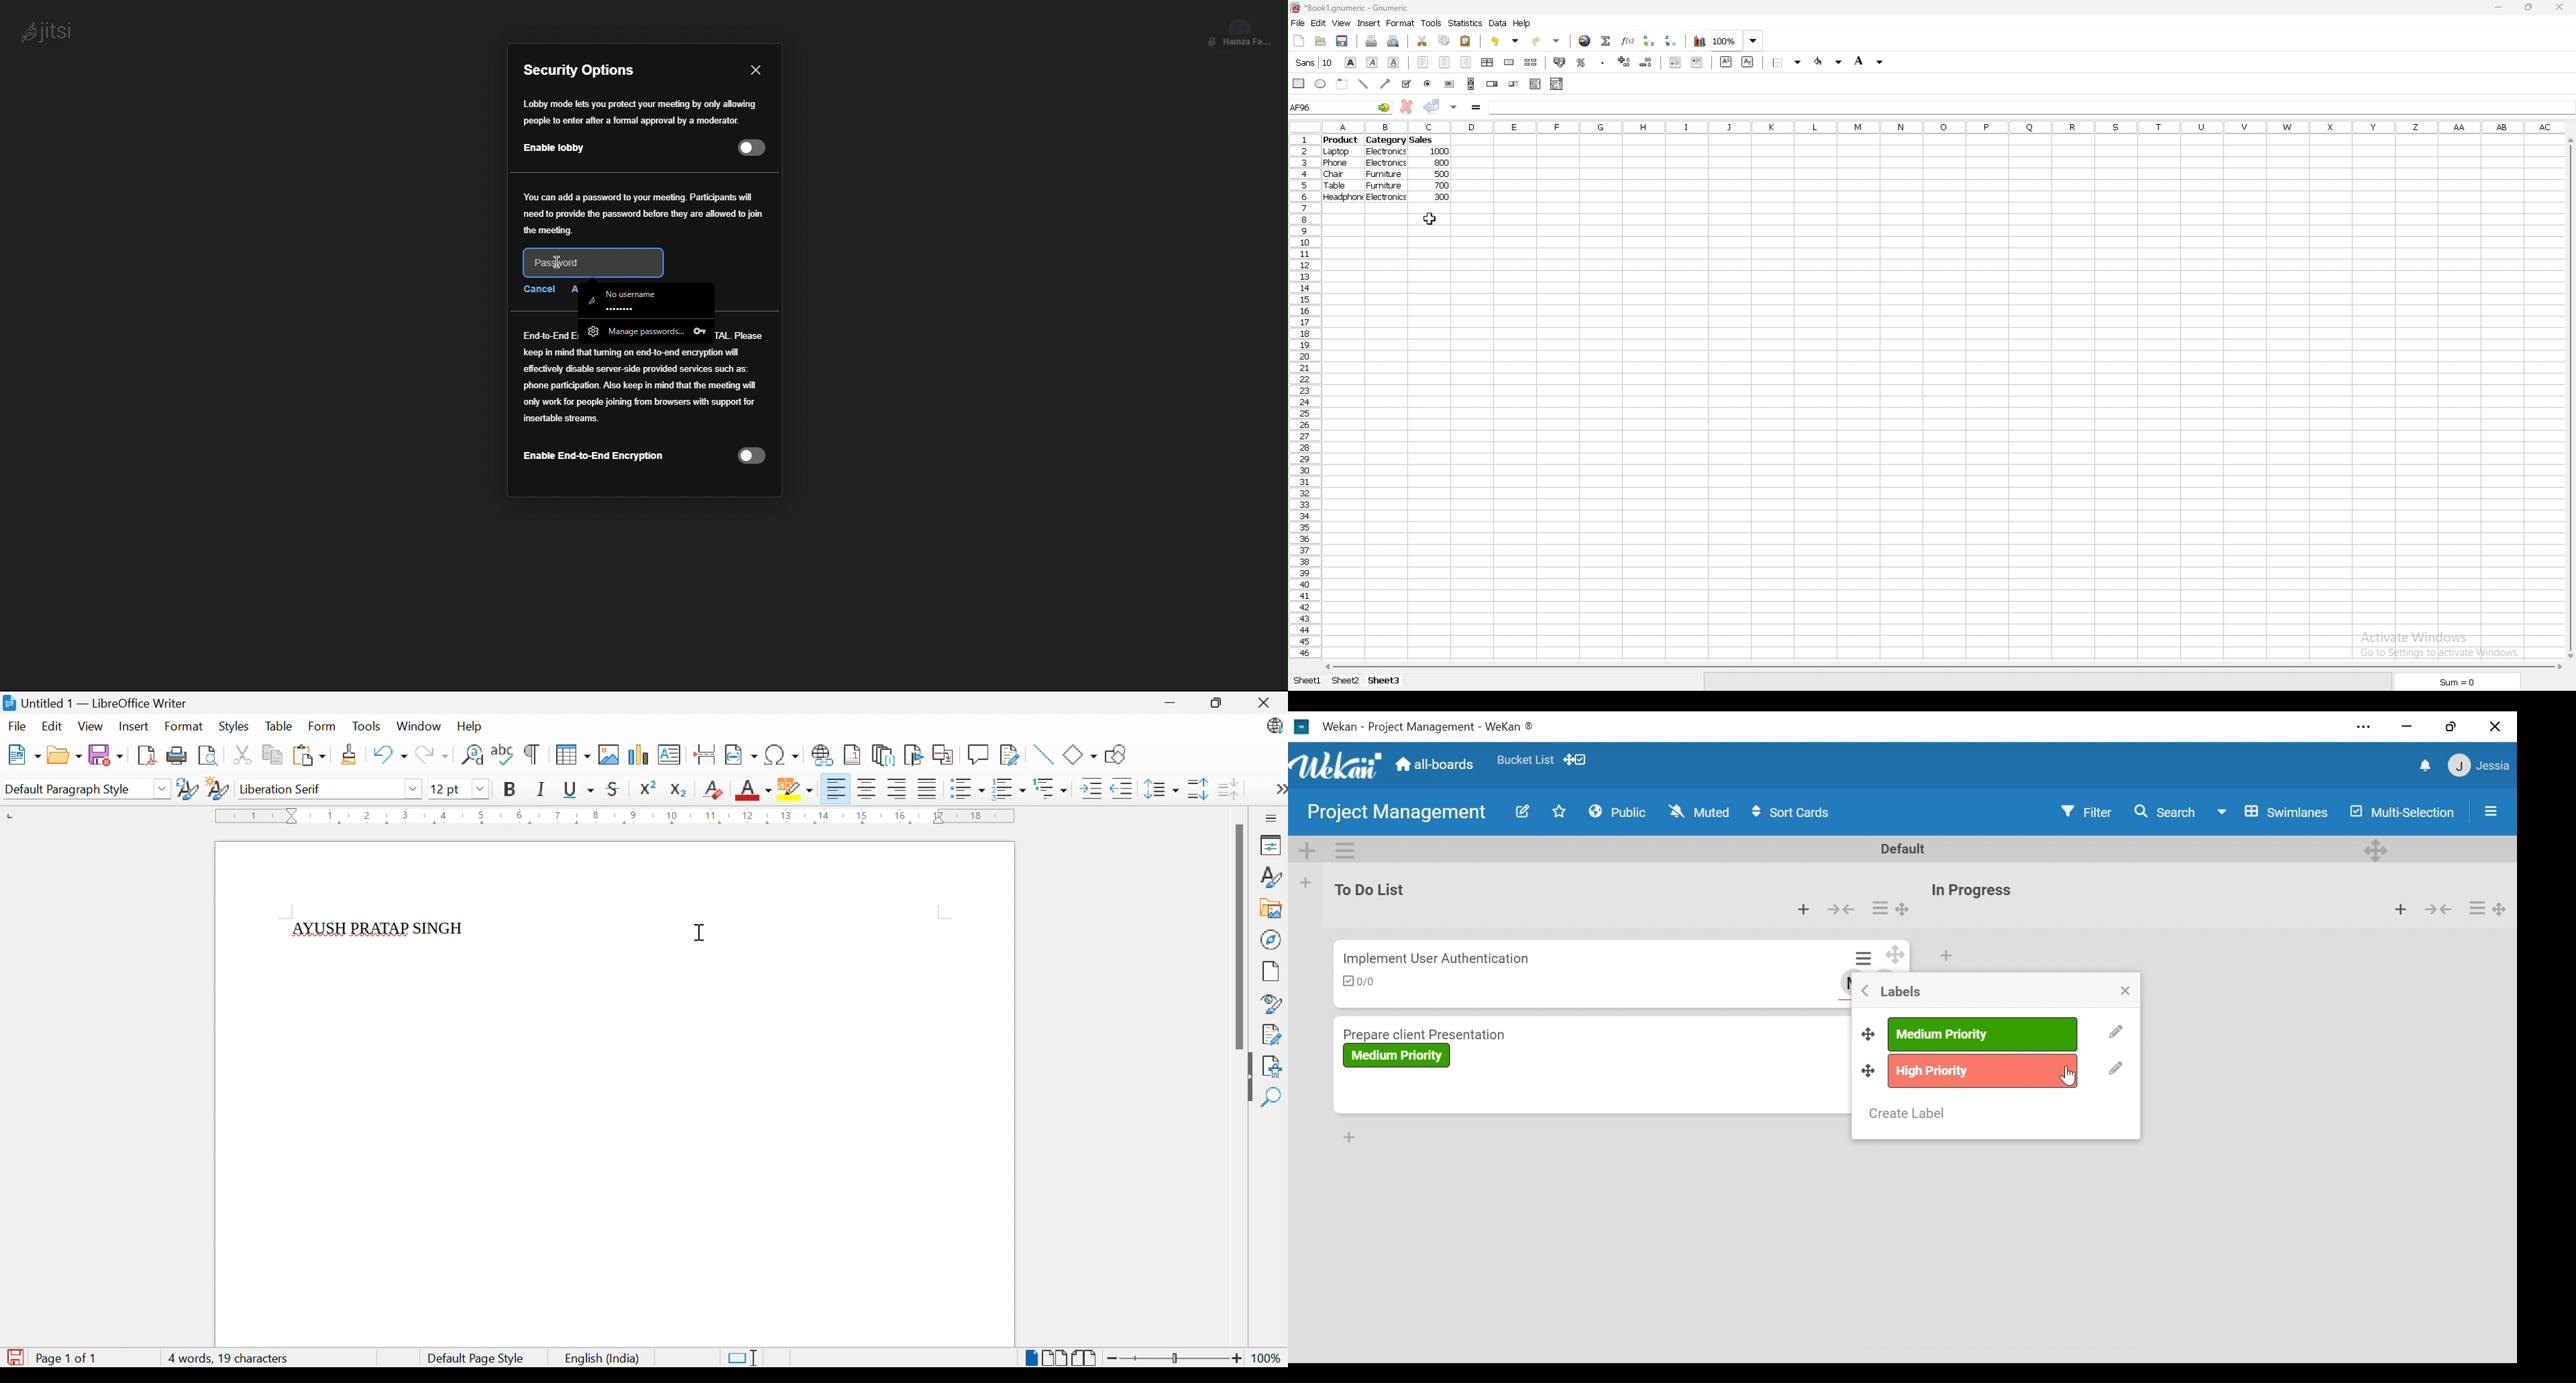  Describe the element at coordinates (1298, 40) in the screenshot. I see `new` at that location.